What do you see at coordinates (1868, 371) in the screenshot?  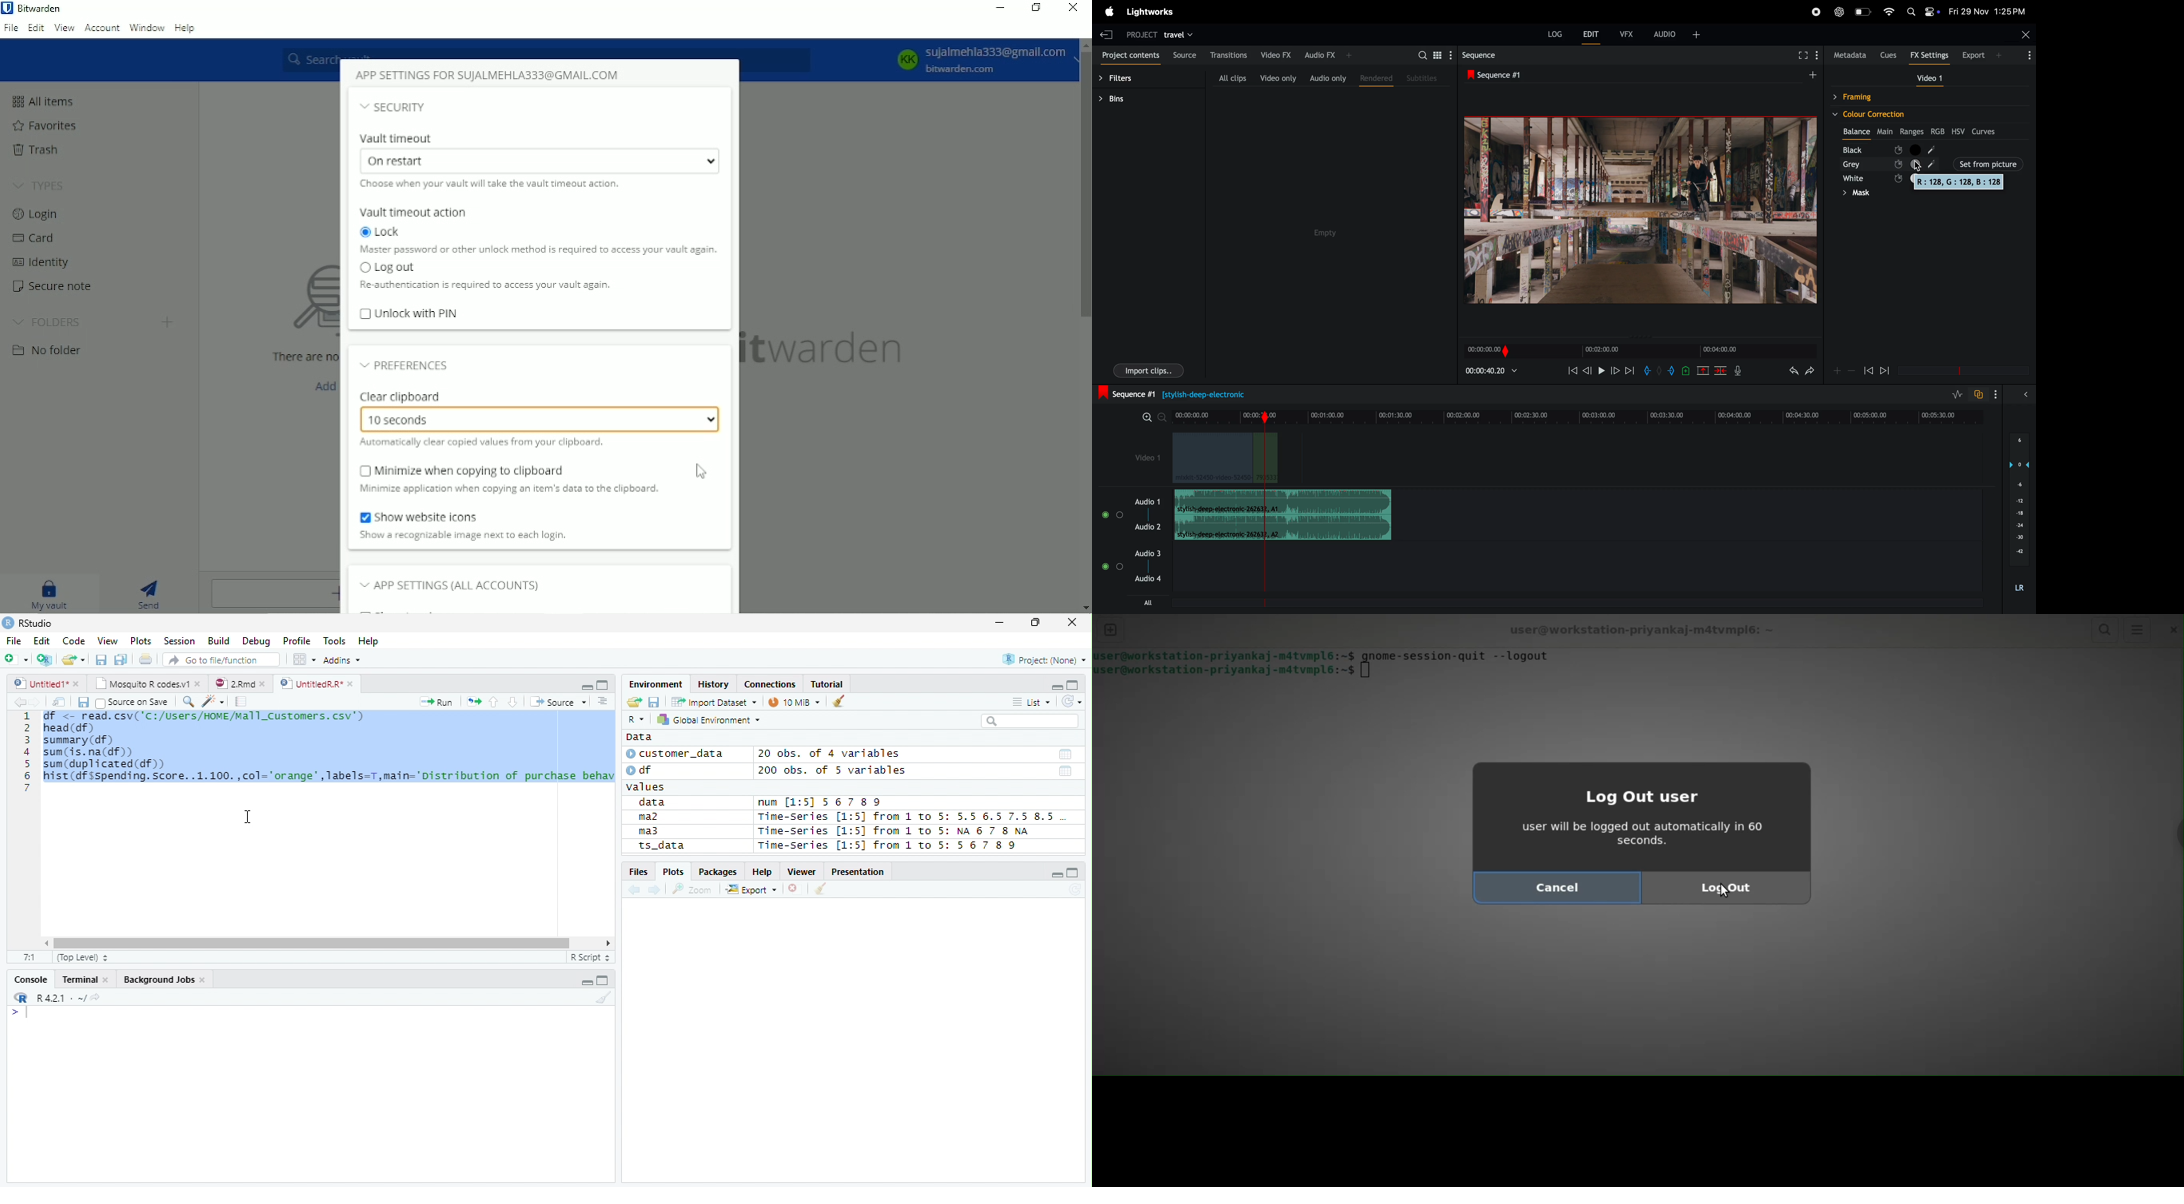 I see `rewind` at bounding box center [1868, 371].